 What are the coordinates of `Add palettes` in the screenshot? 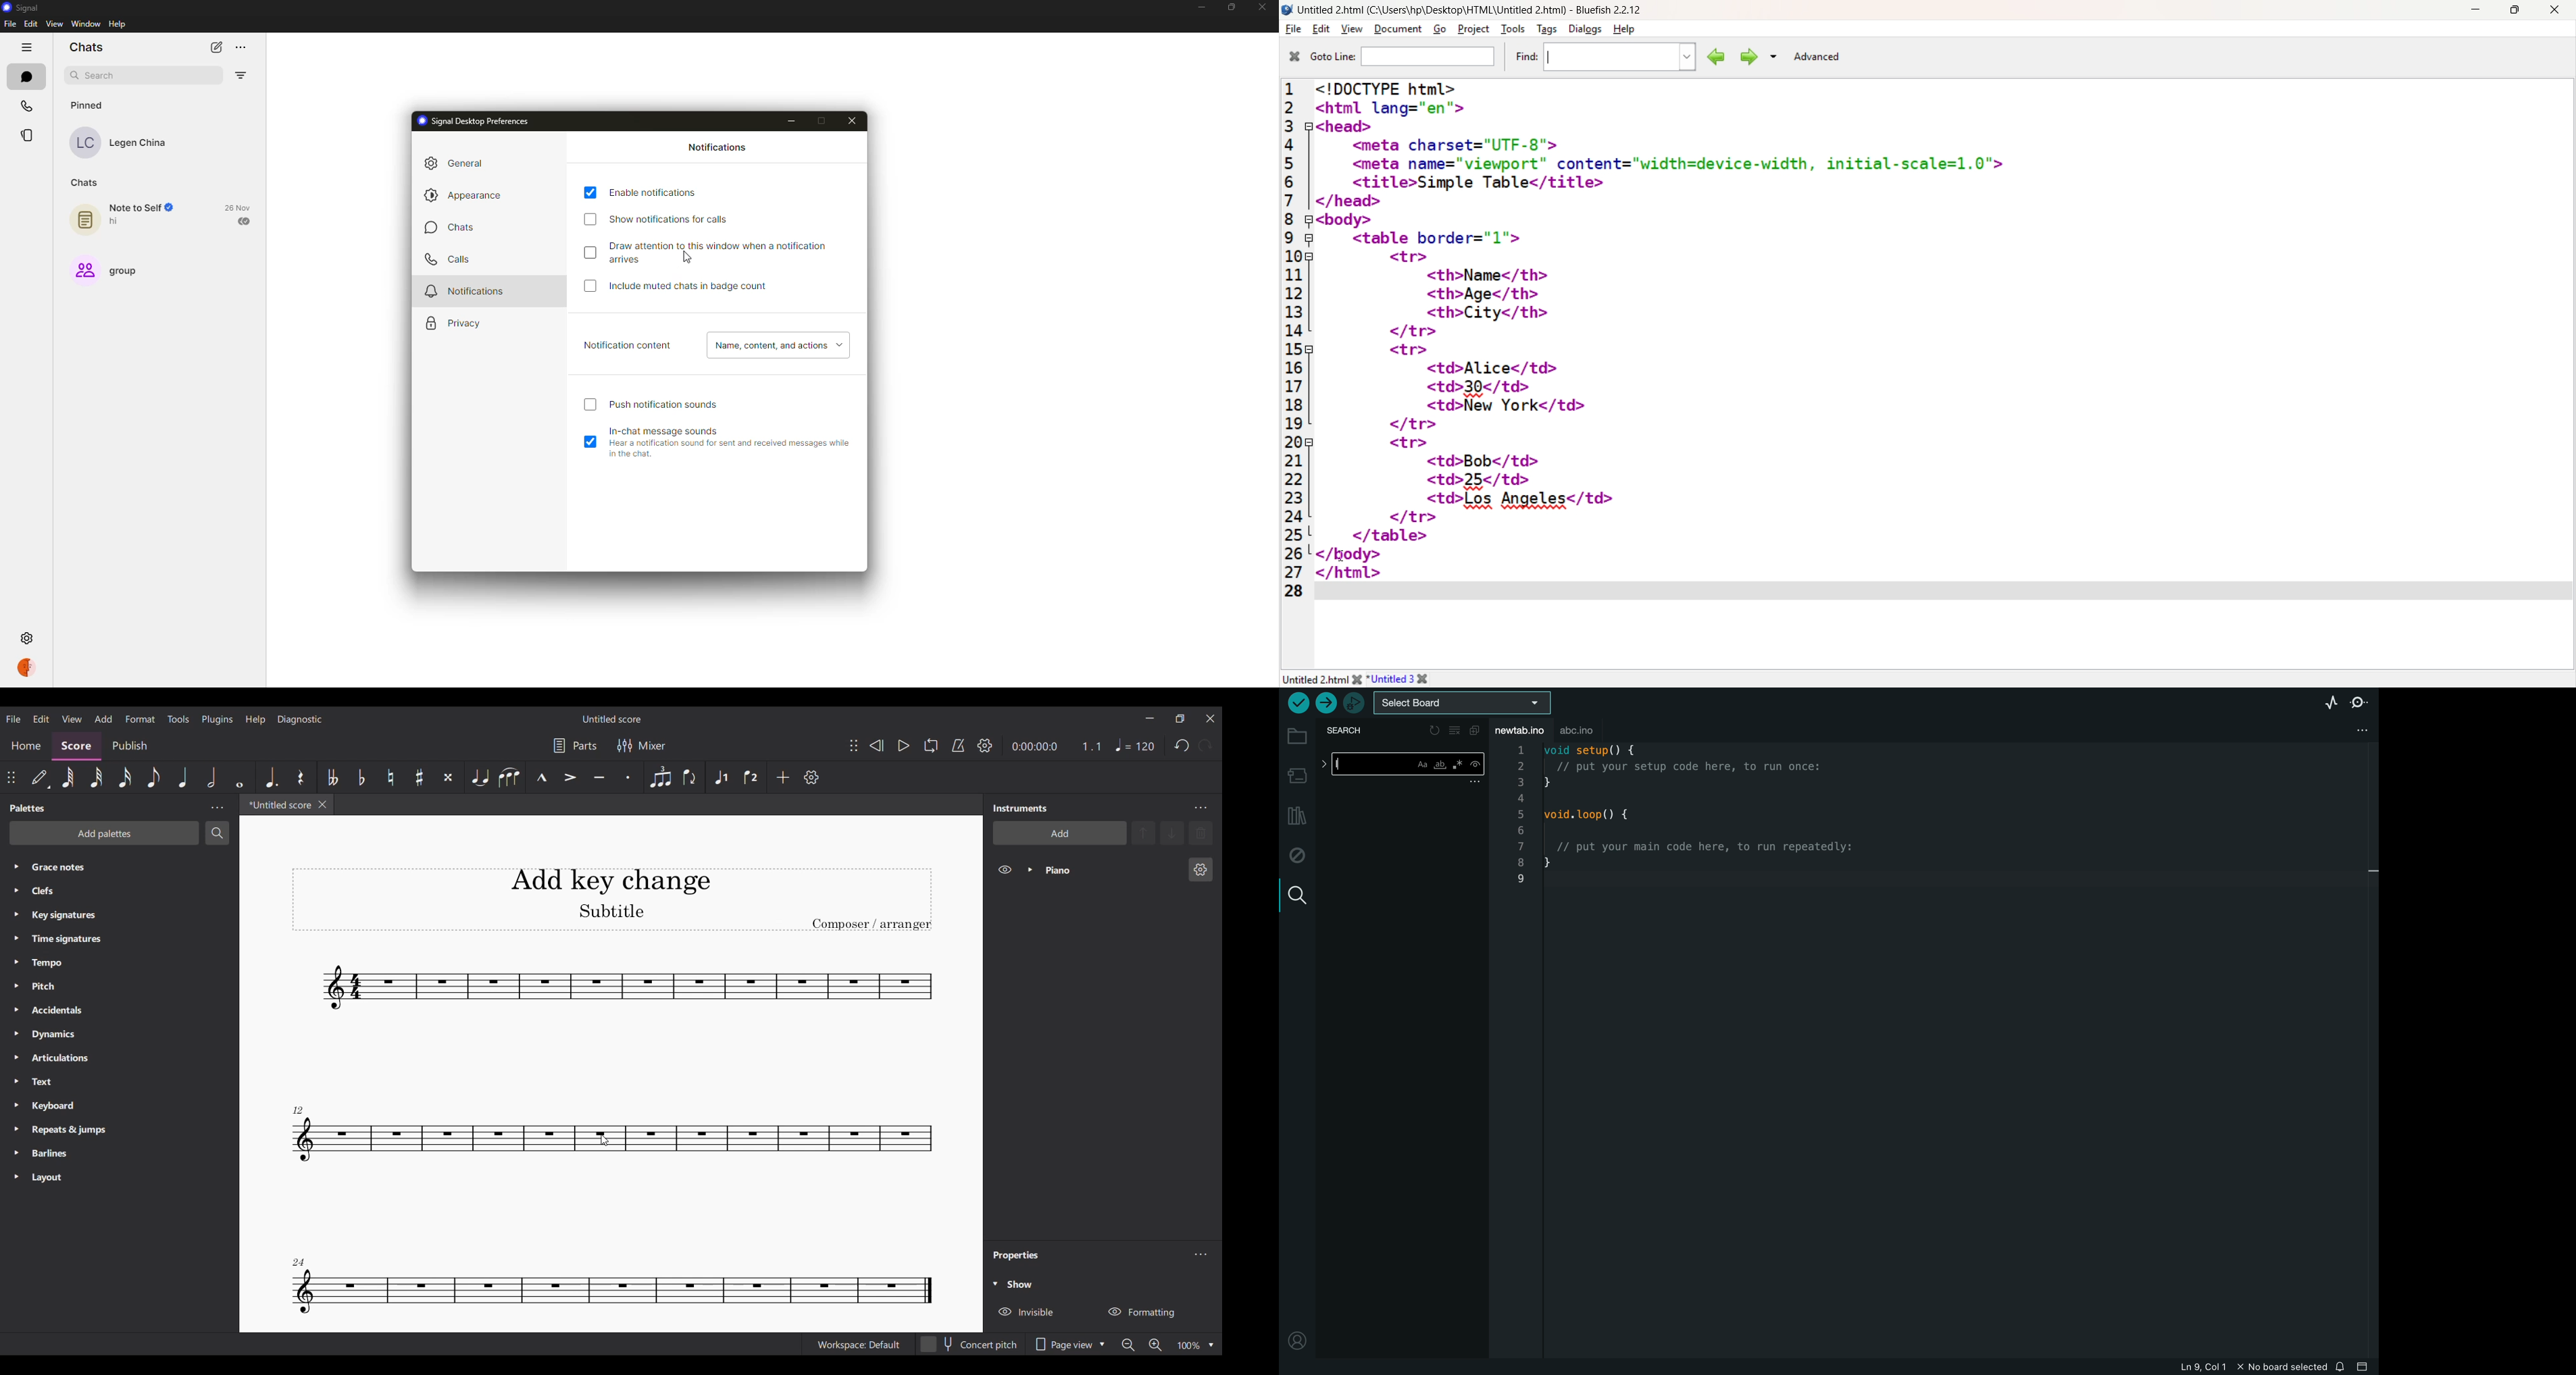 It's located at (104, 833).